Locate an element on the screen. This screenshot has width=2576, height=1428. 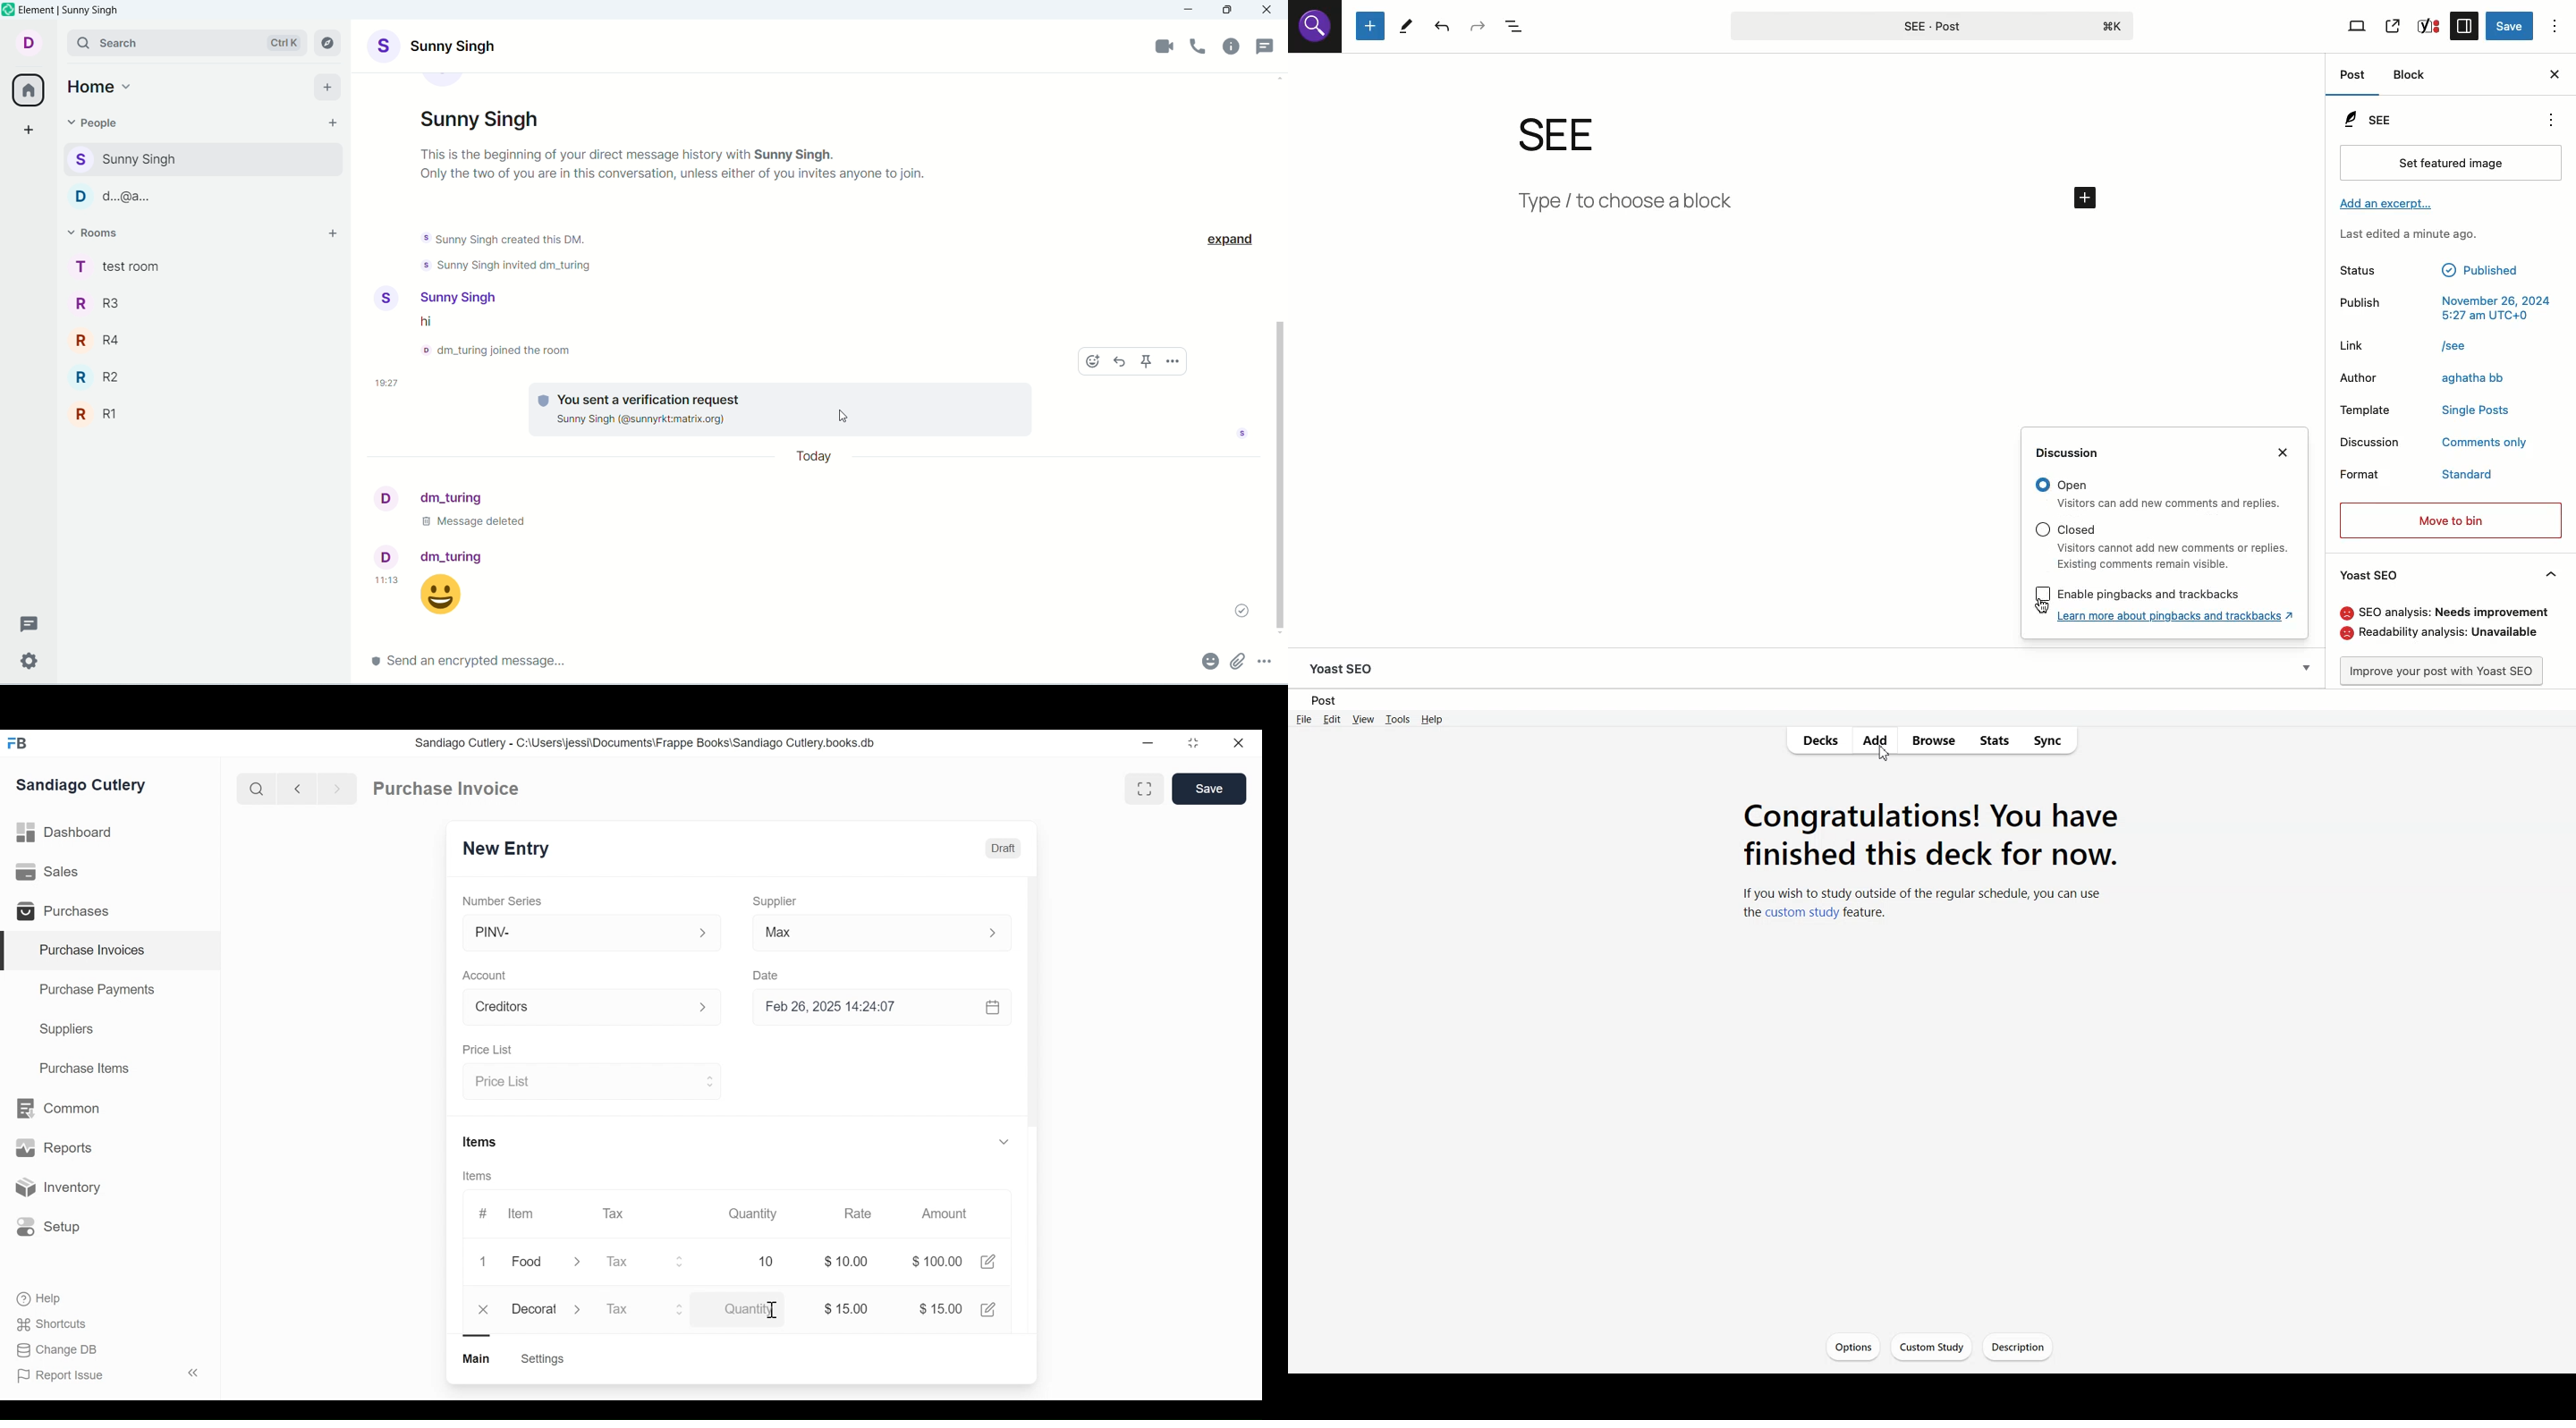
Setup is located at coordinates (49, 1226).